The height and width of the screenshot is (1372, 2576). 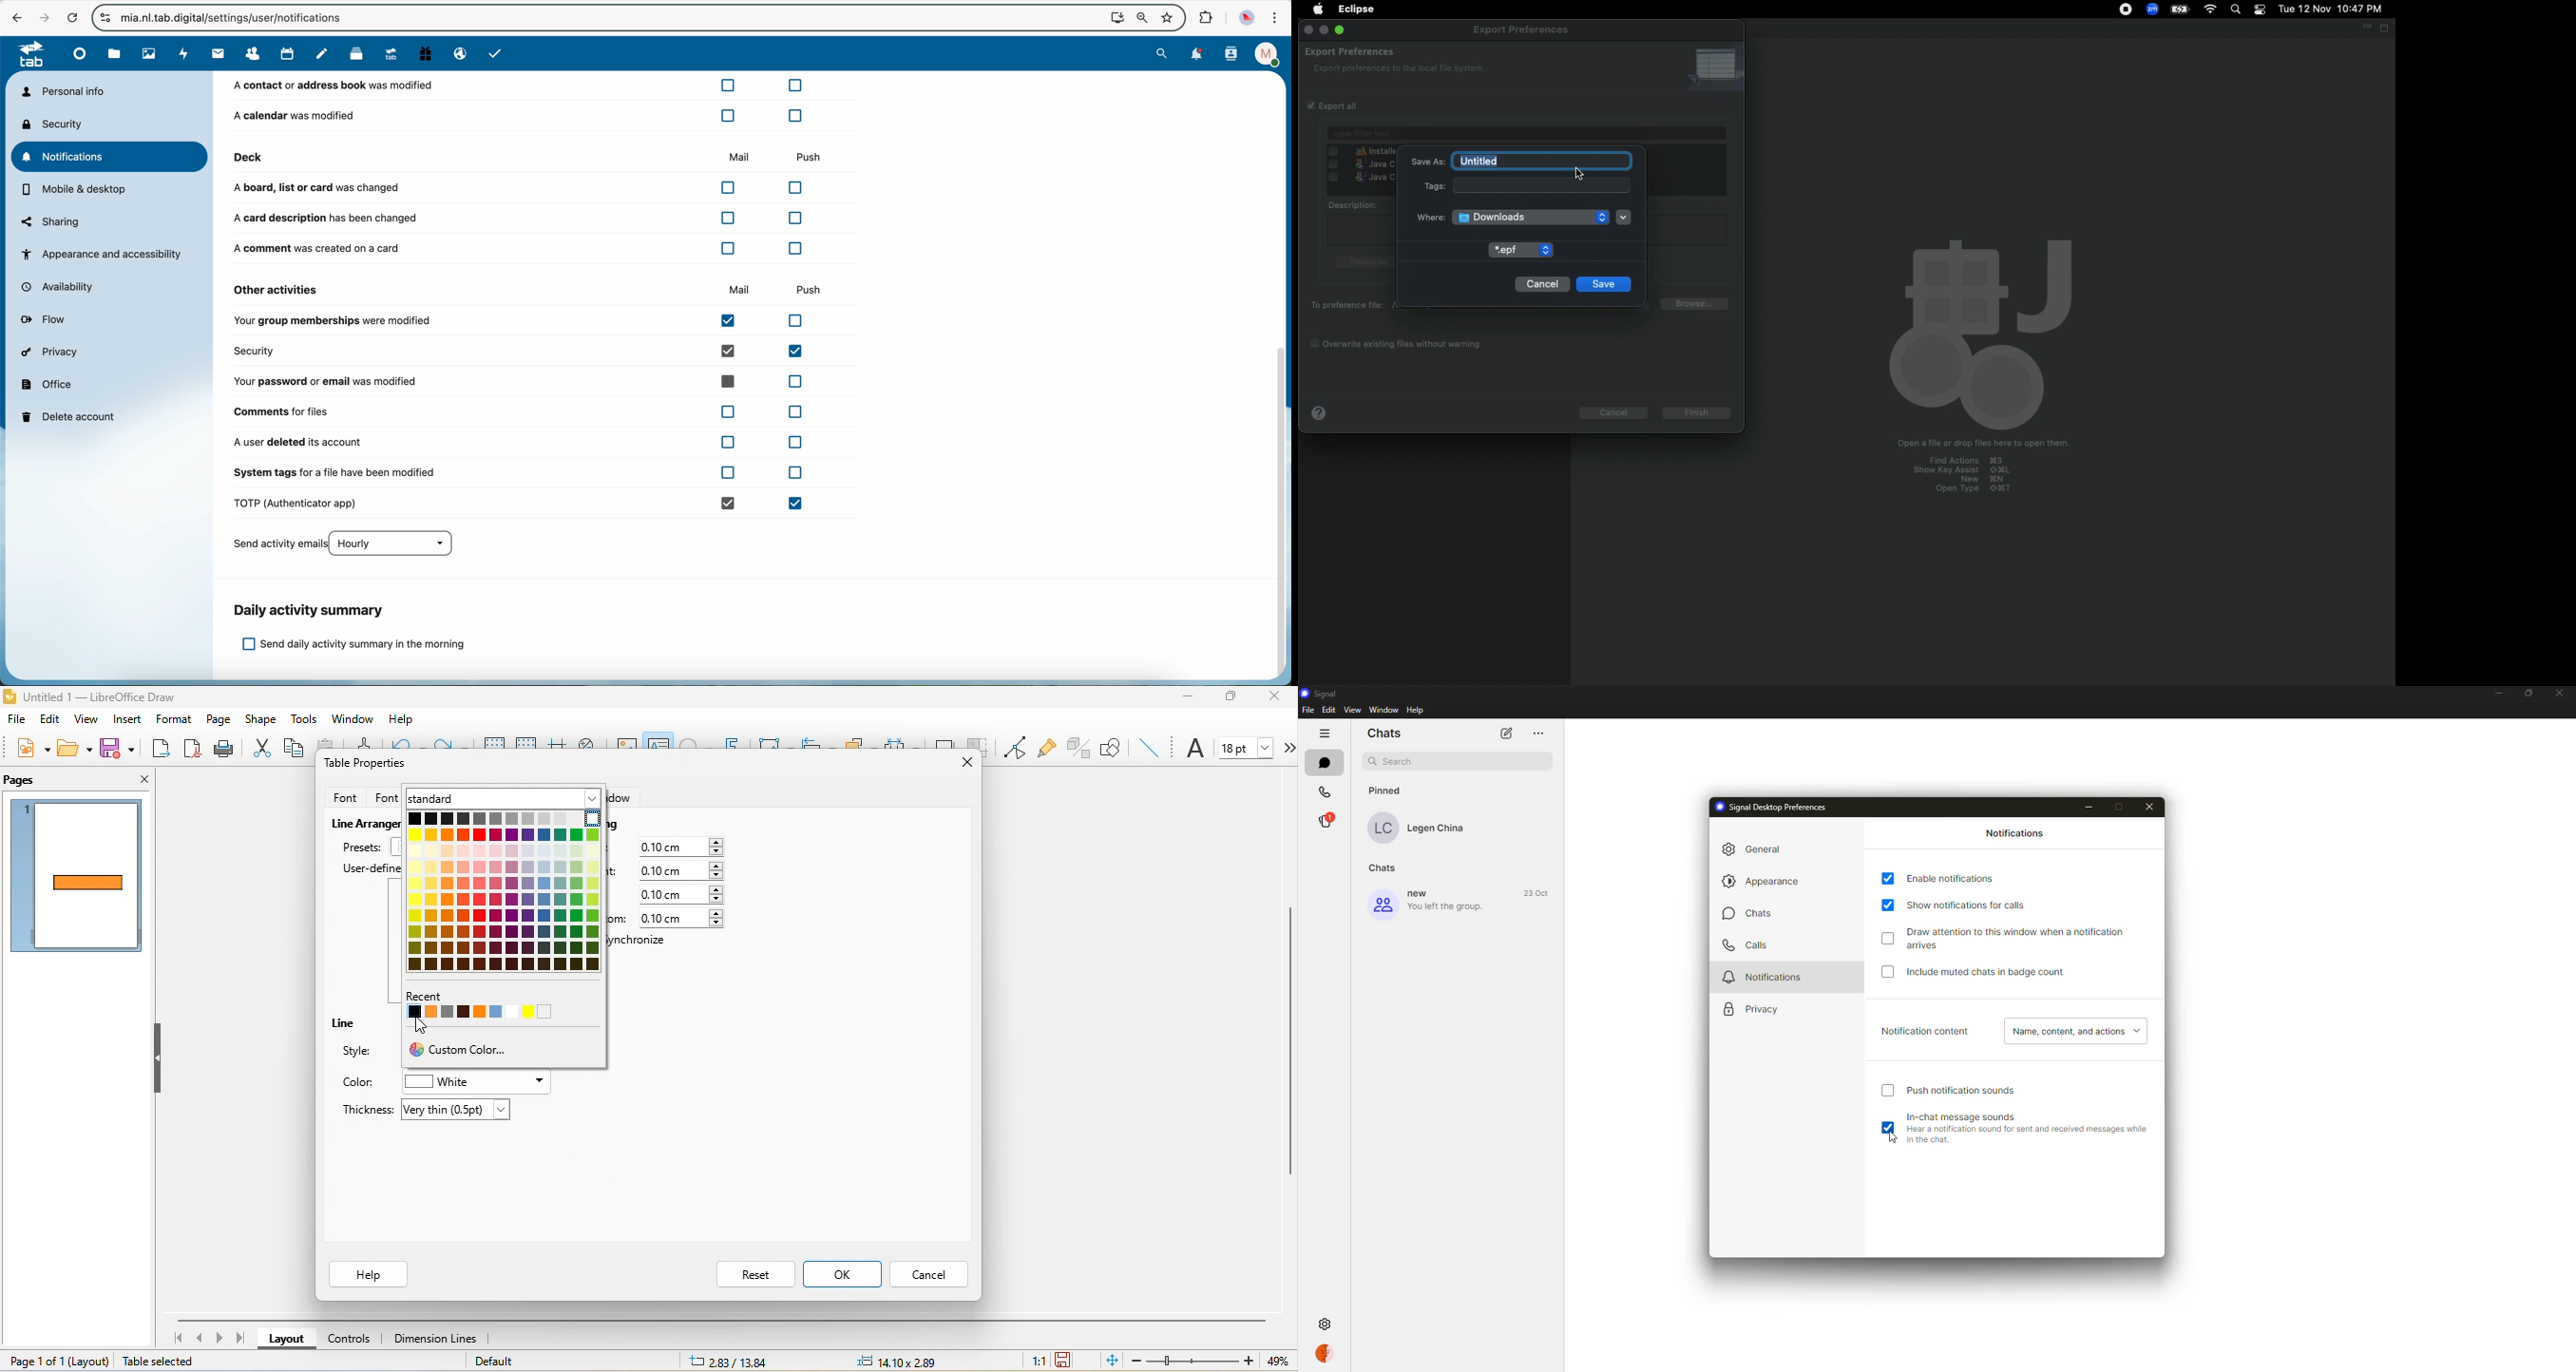 I want to click on toggle extrusion, so click(x=1077, y=747).